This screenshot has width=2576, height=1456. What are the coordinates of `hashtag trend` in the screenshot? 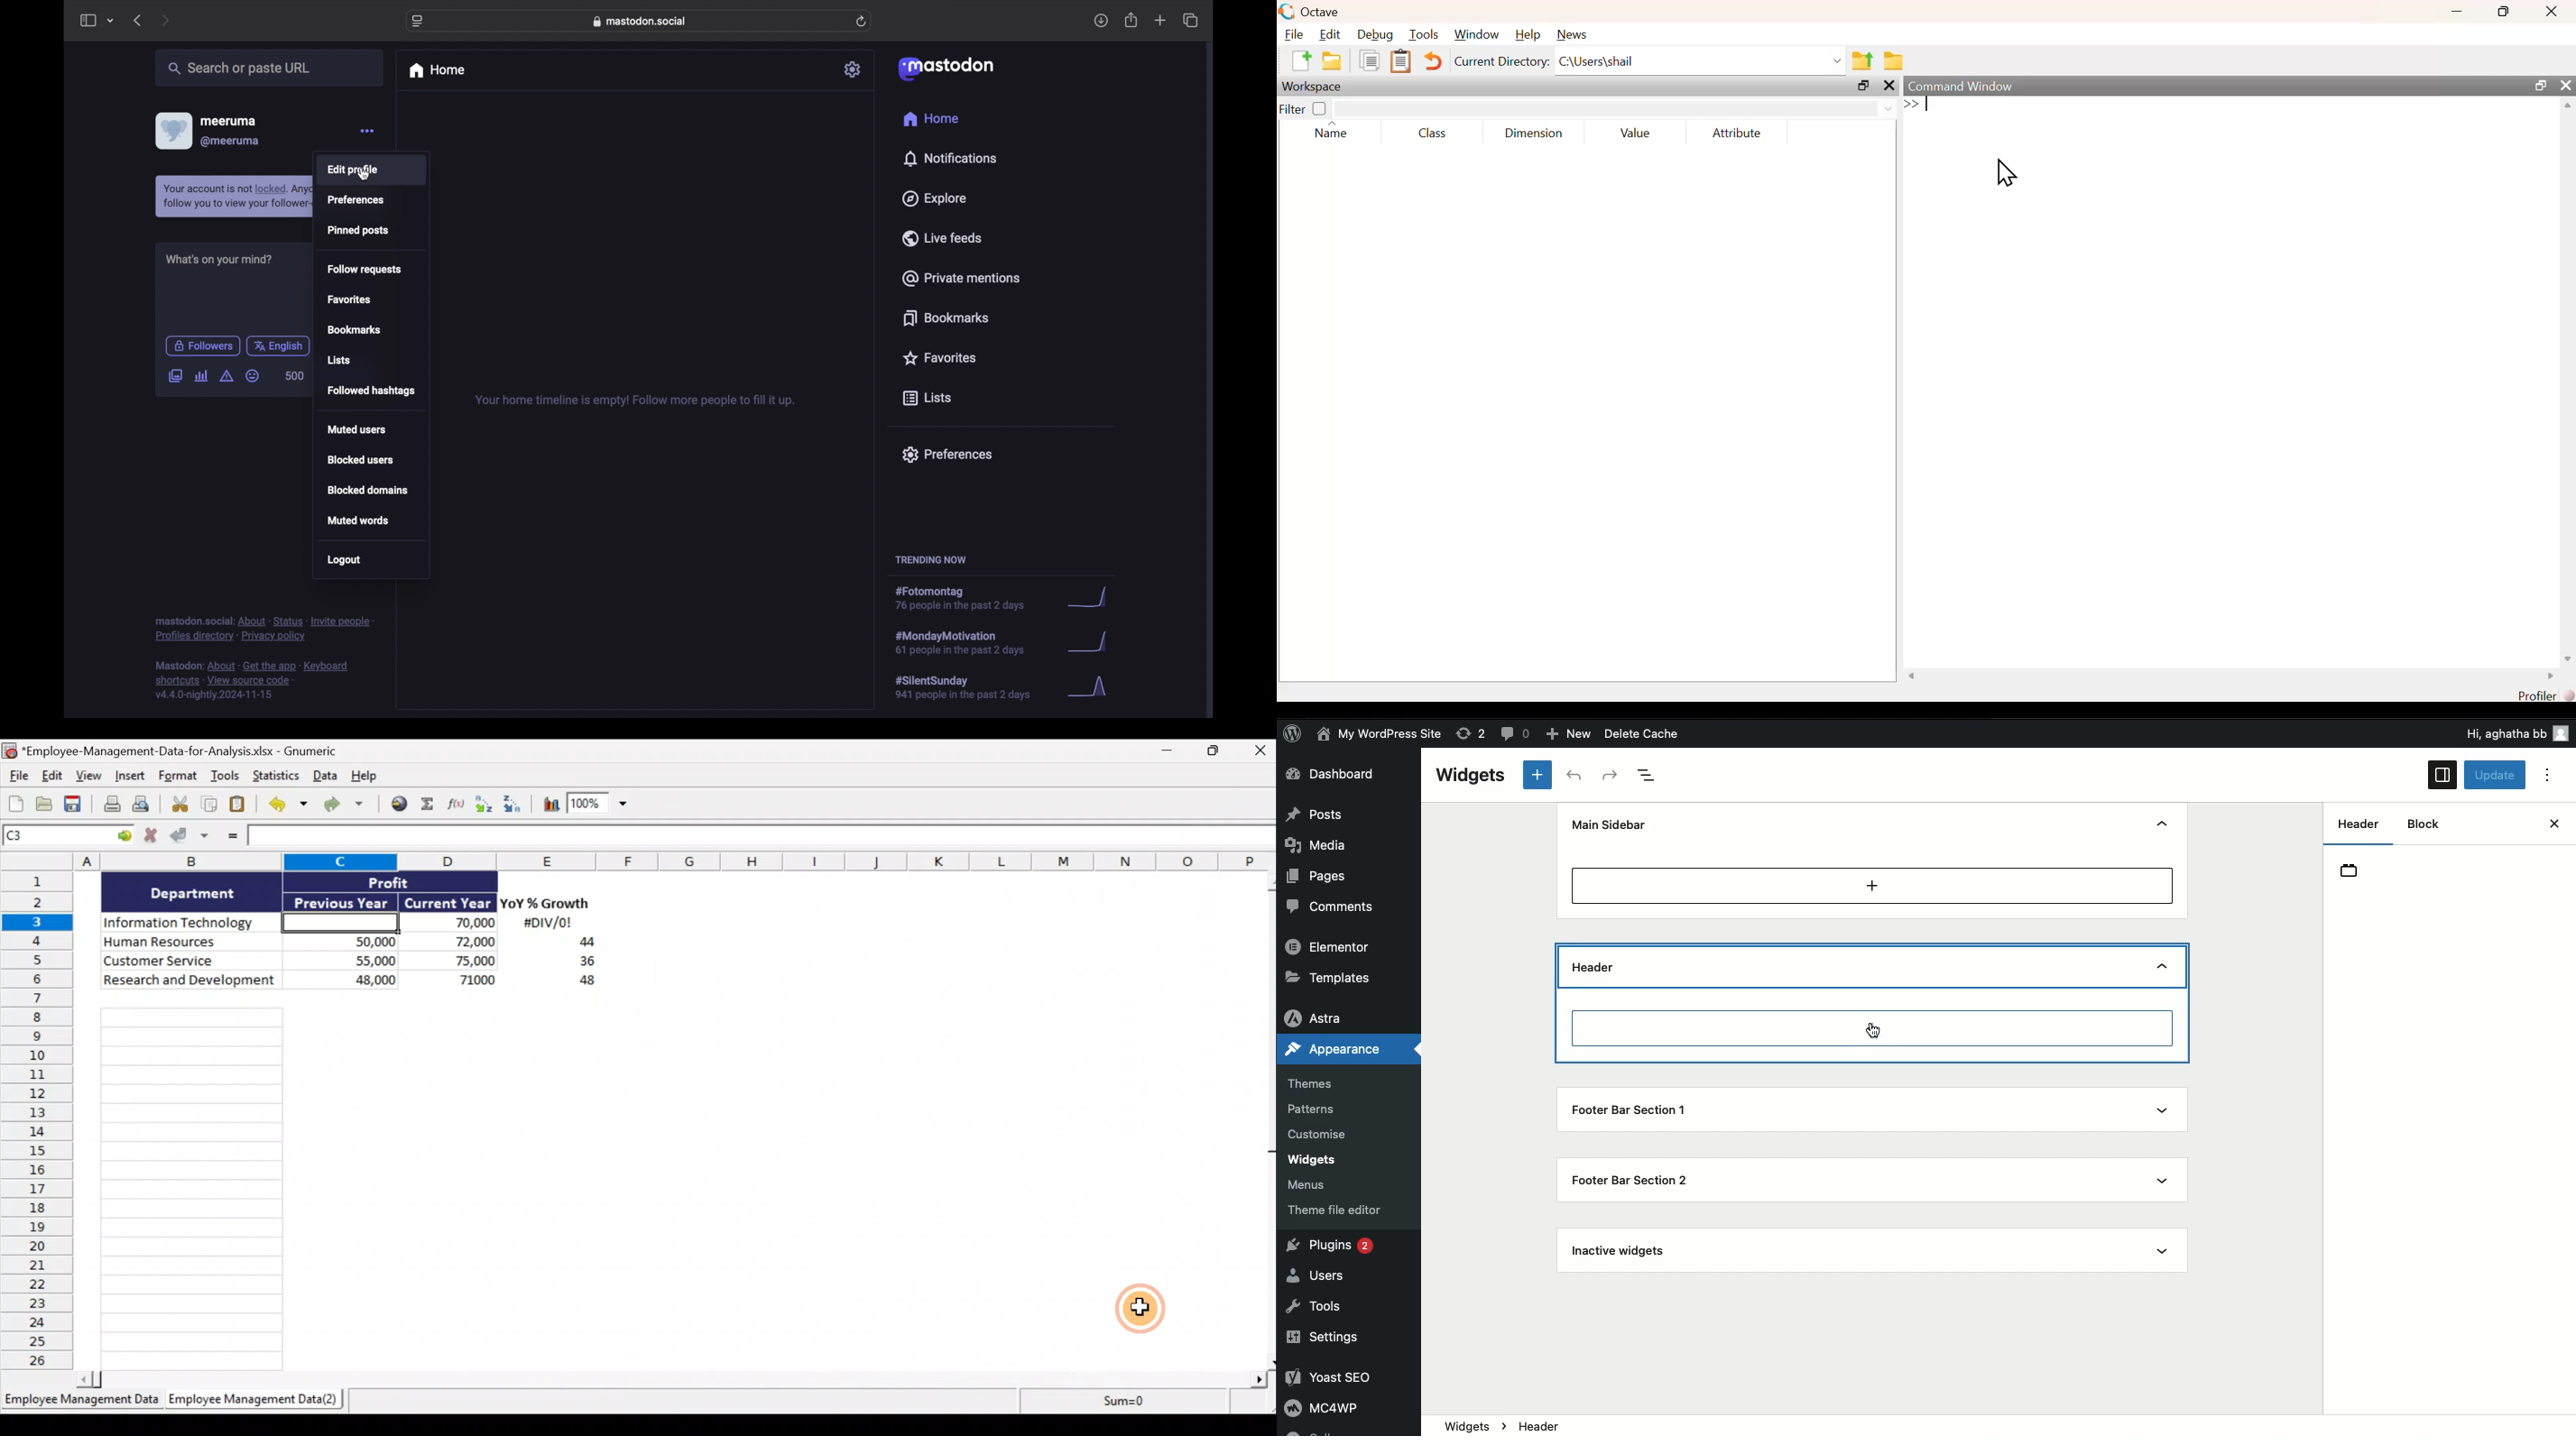 It's located at (1004, 688).